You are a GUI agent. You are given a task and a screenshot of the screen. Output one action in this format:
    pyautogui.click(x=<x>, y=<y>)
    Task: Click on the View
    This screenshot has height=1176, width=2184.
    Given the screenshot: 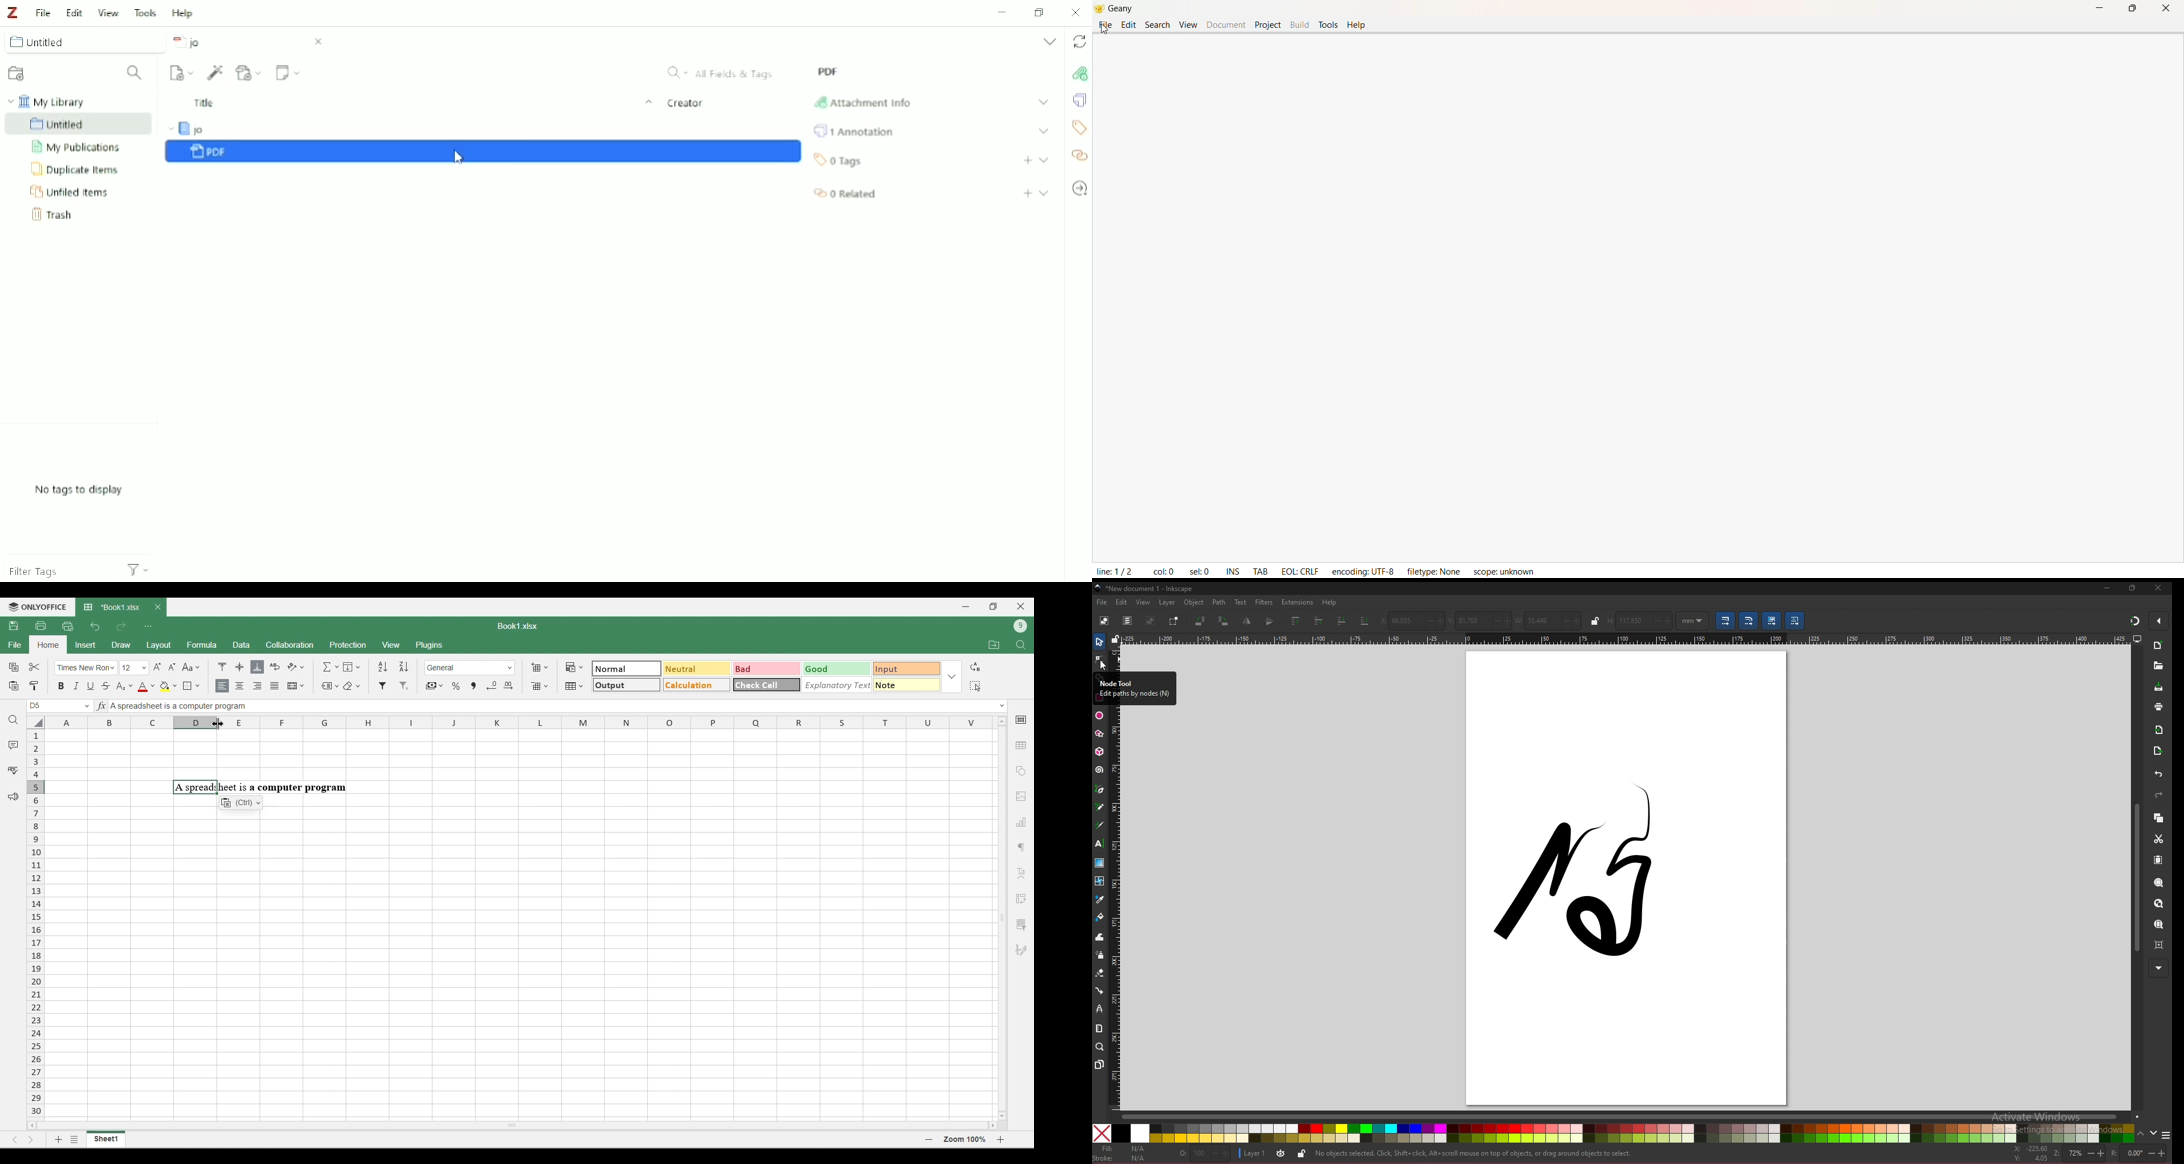 What is the action you would take?
    pyautogui.click(x=1187, y=26)
    